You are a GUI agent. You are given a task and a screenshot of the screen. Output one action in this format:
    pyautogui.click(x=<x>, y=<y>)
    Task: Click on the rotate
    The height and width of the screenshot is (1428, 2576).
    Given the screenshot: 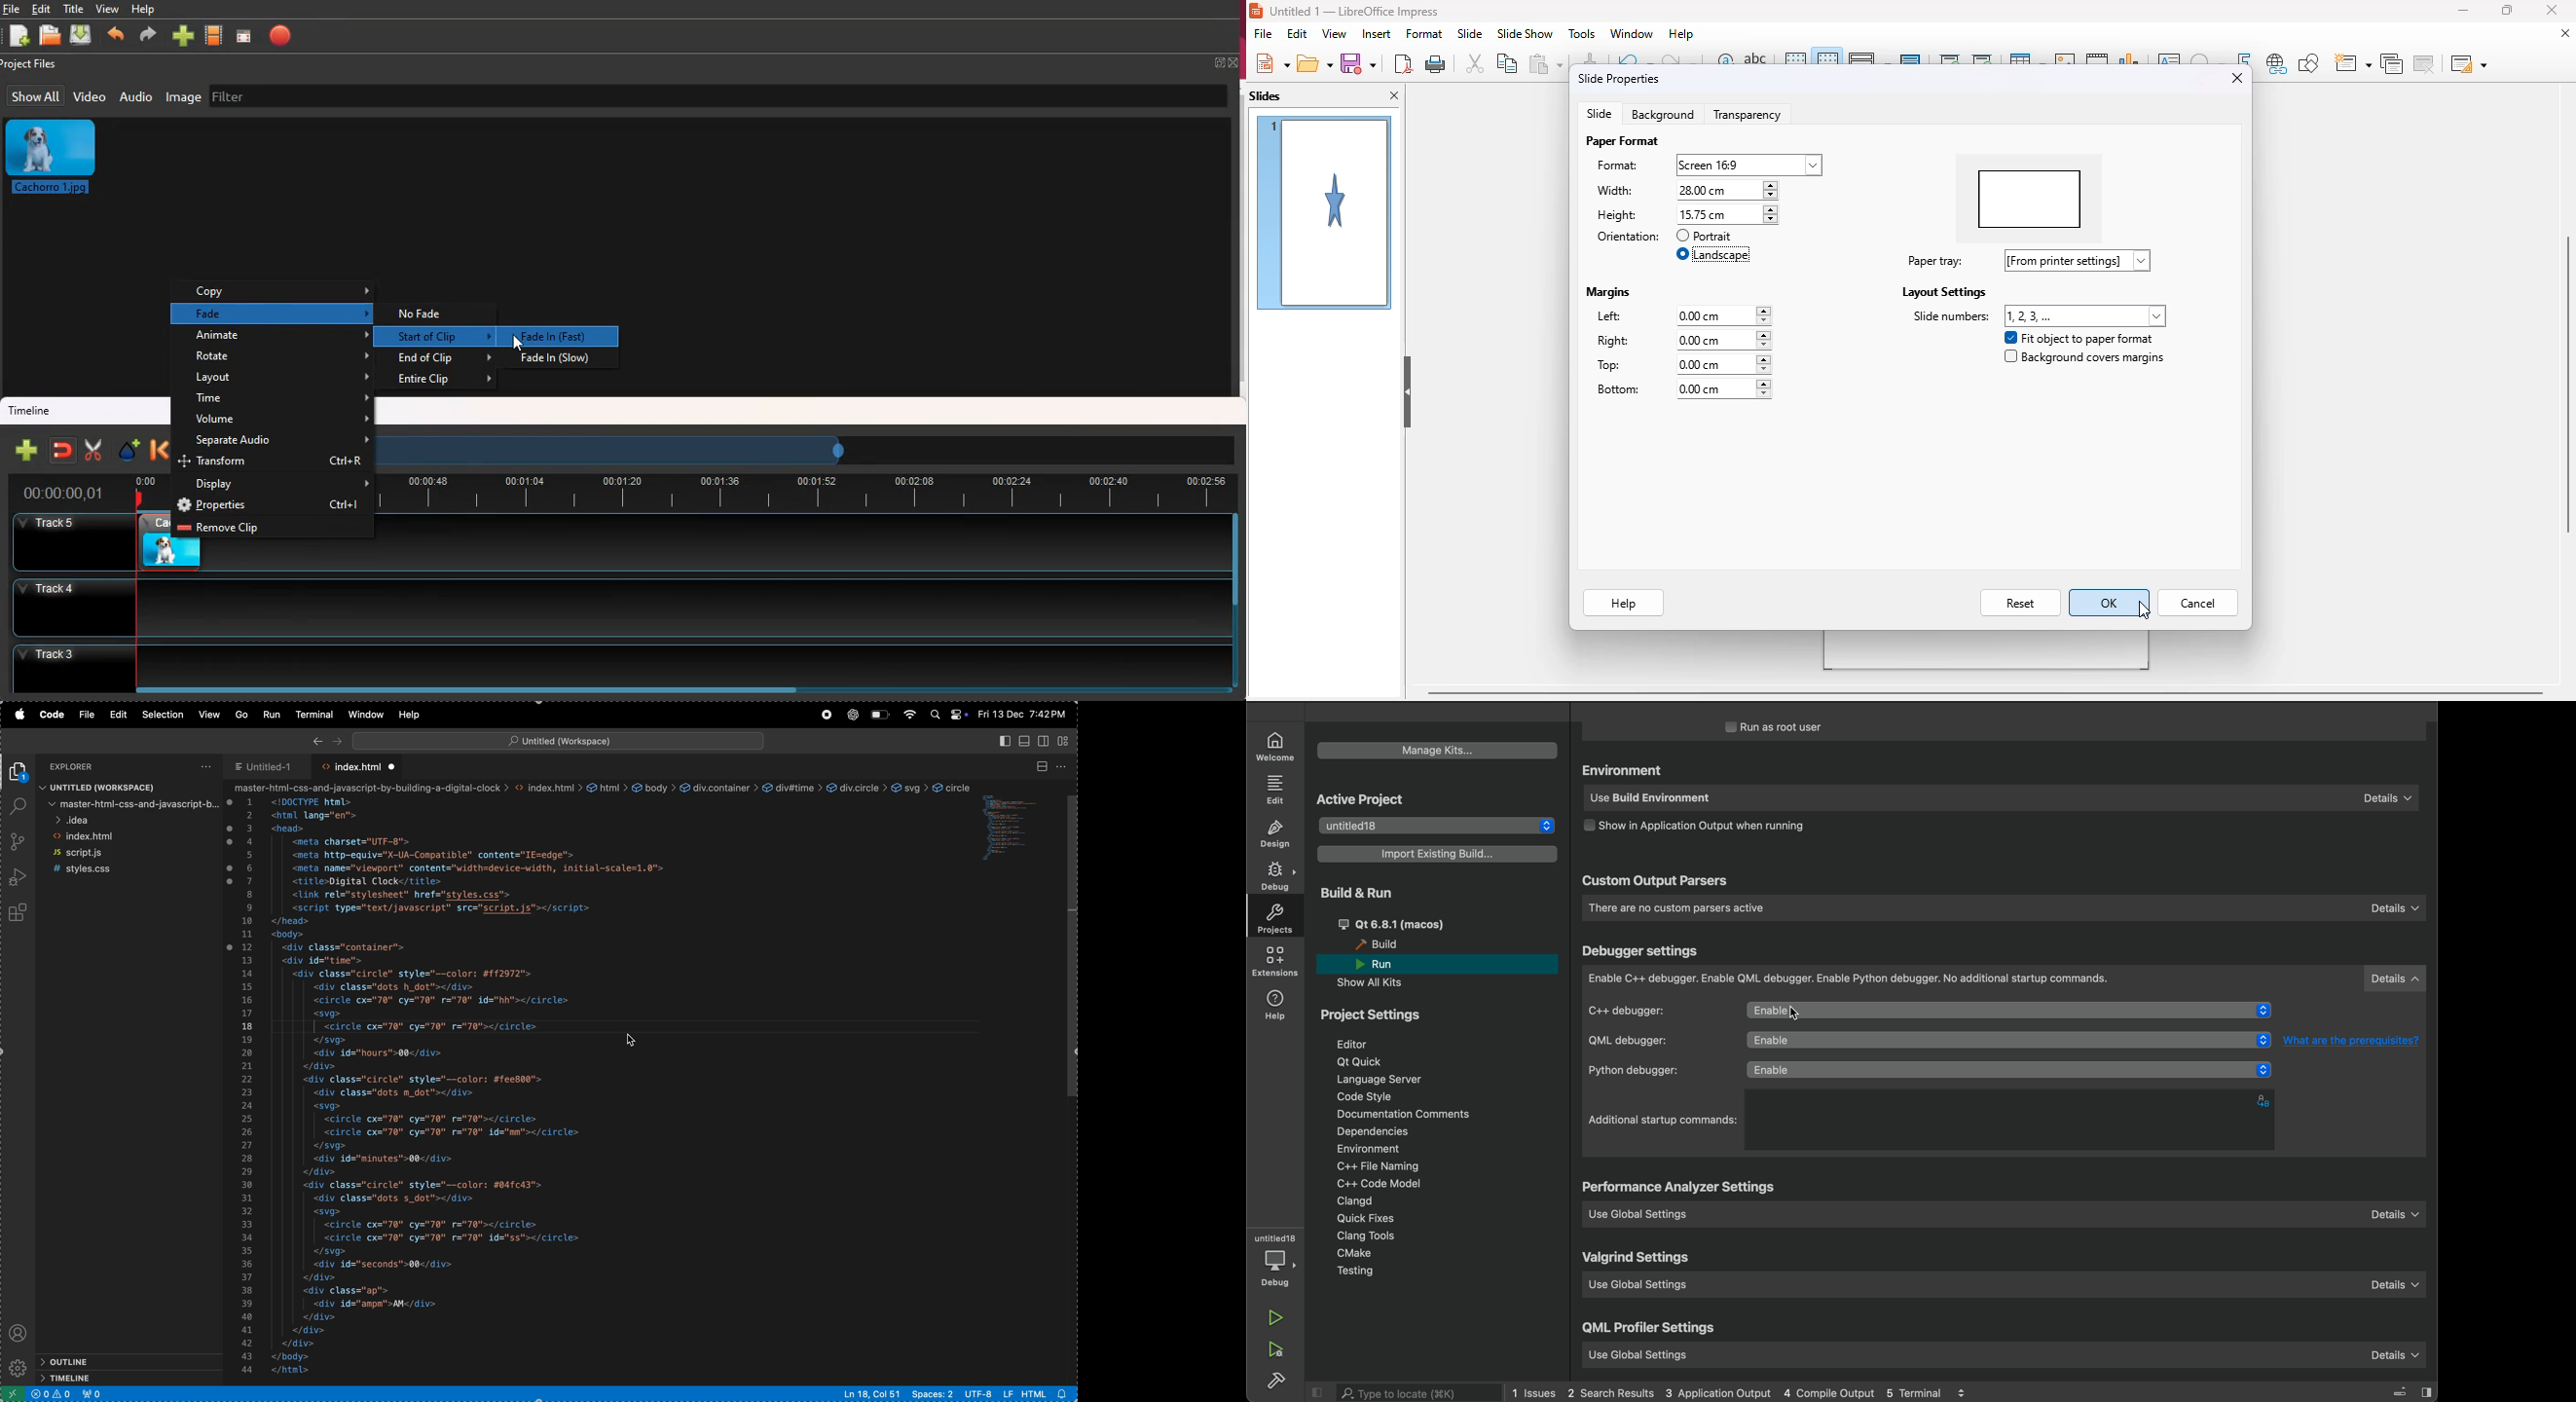 What is the action you would take?
    pyautogui.click(x=282, y=358)
    